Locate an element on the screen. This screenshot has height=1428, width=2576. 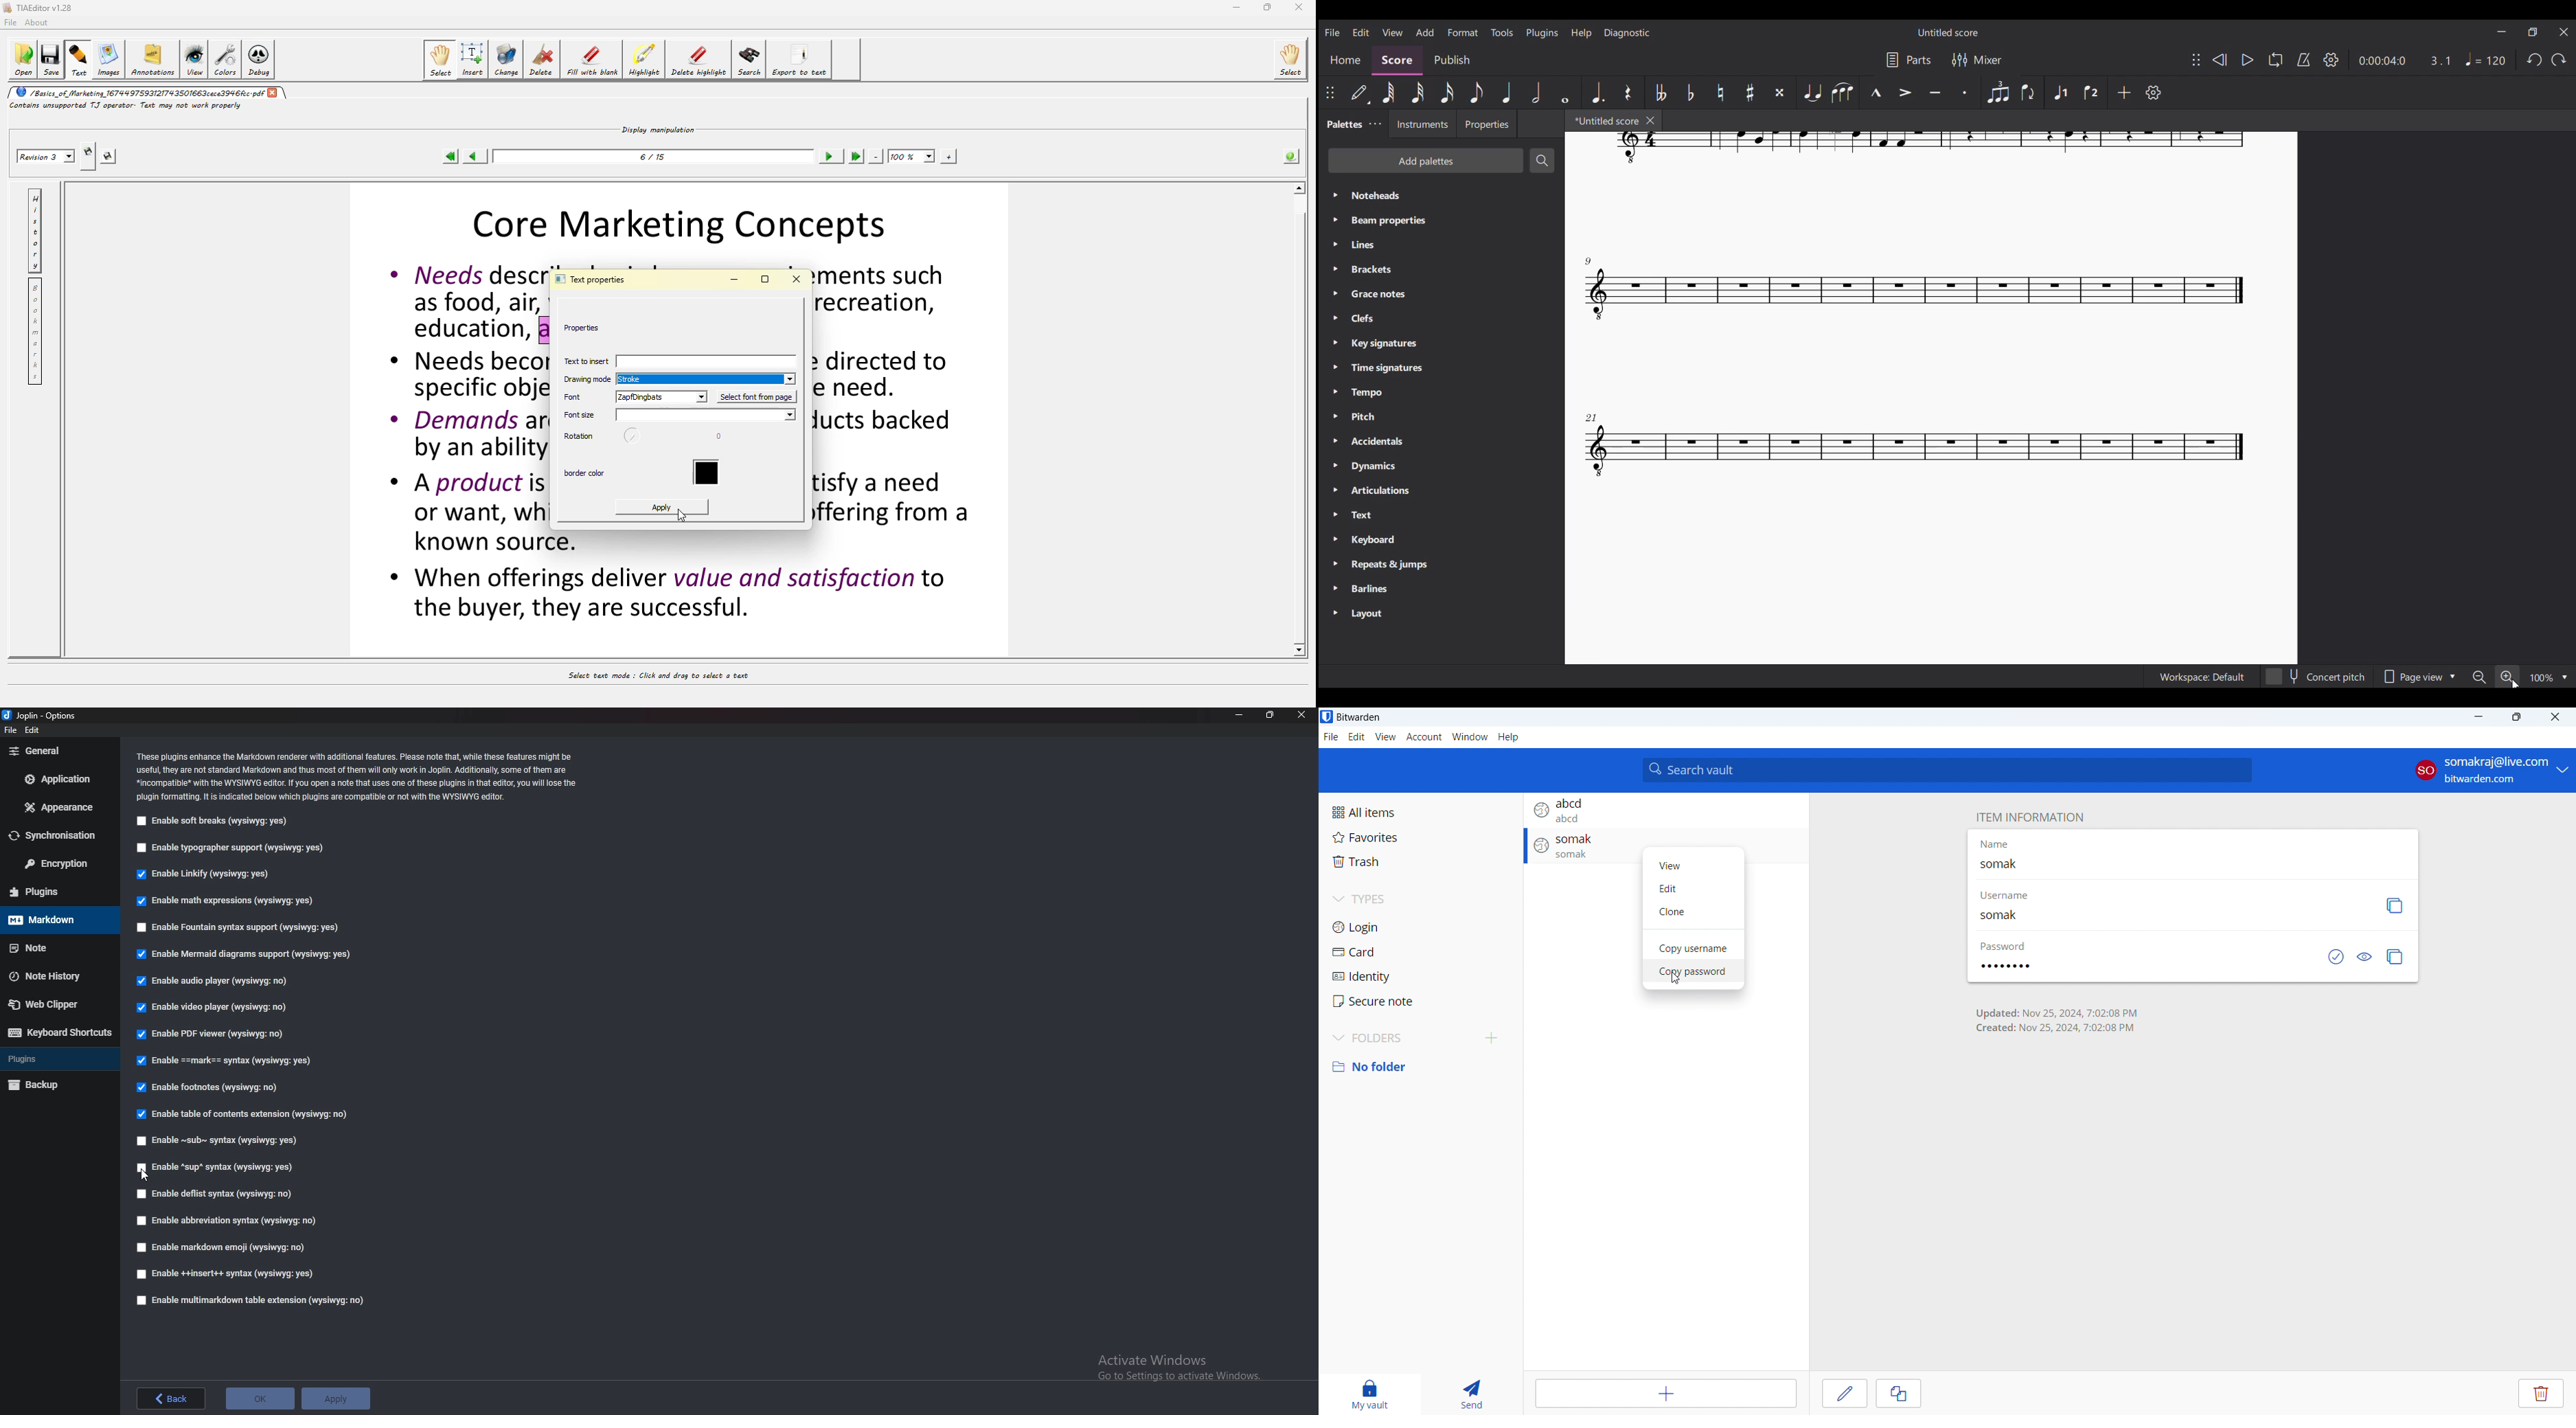
minimize is located at coordinates (1238, 714).